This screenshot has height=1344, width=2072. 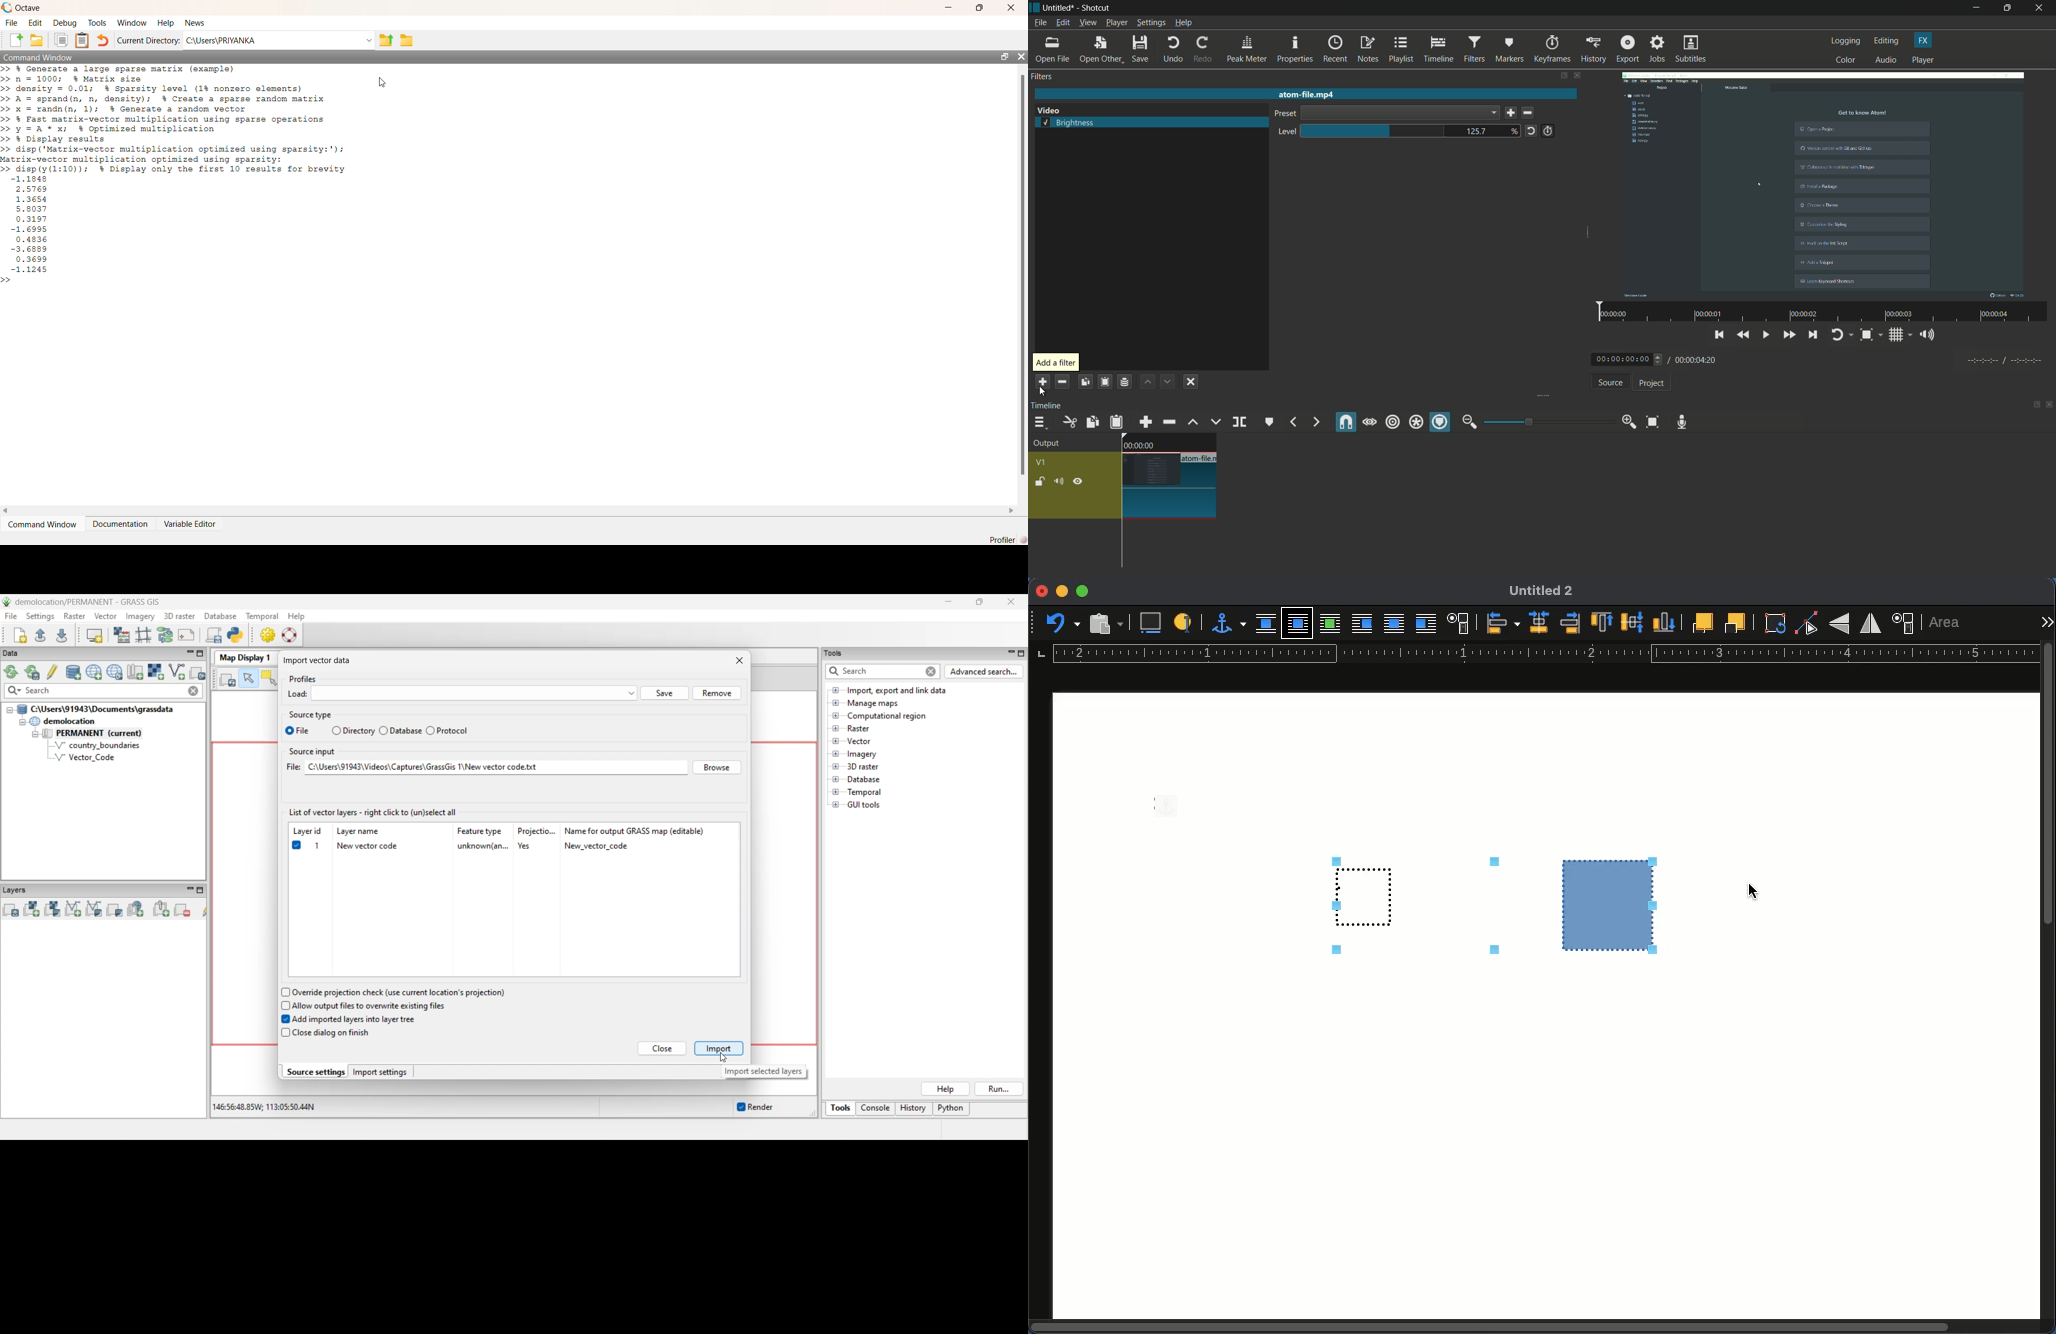 I want to click on save, so click(x=1142, y=50).